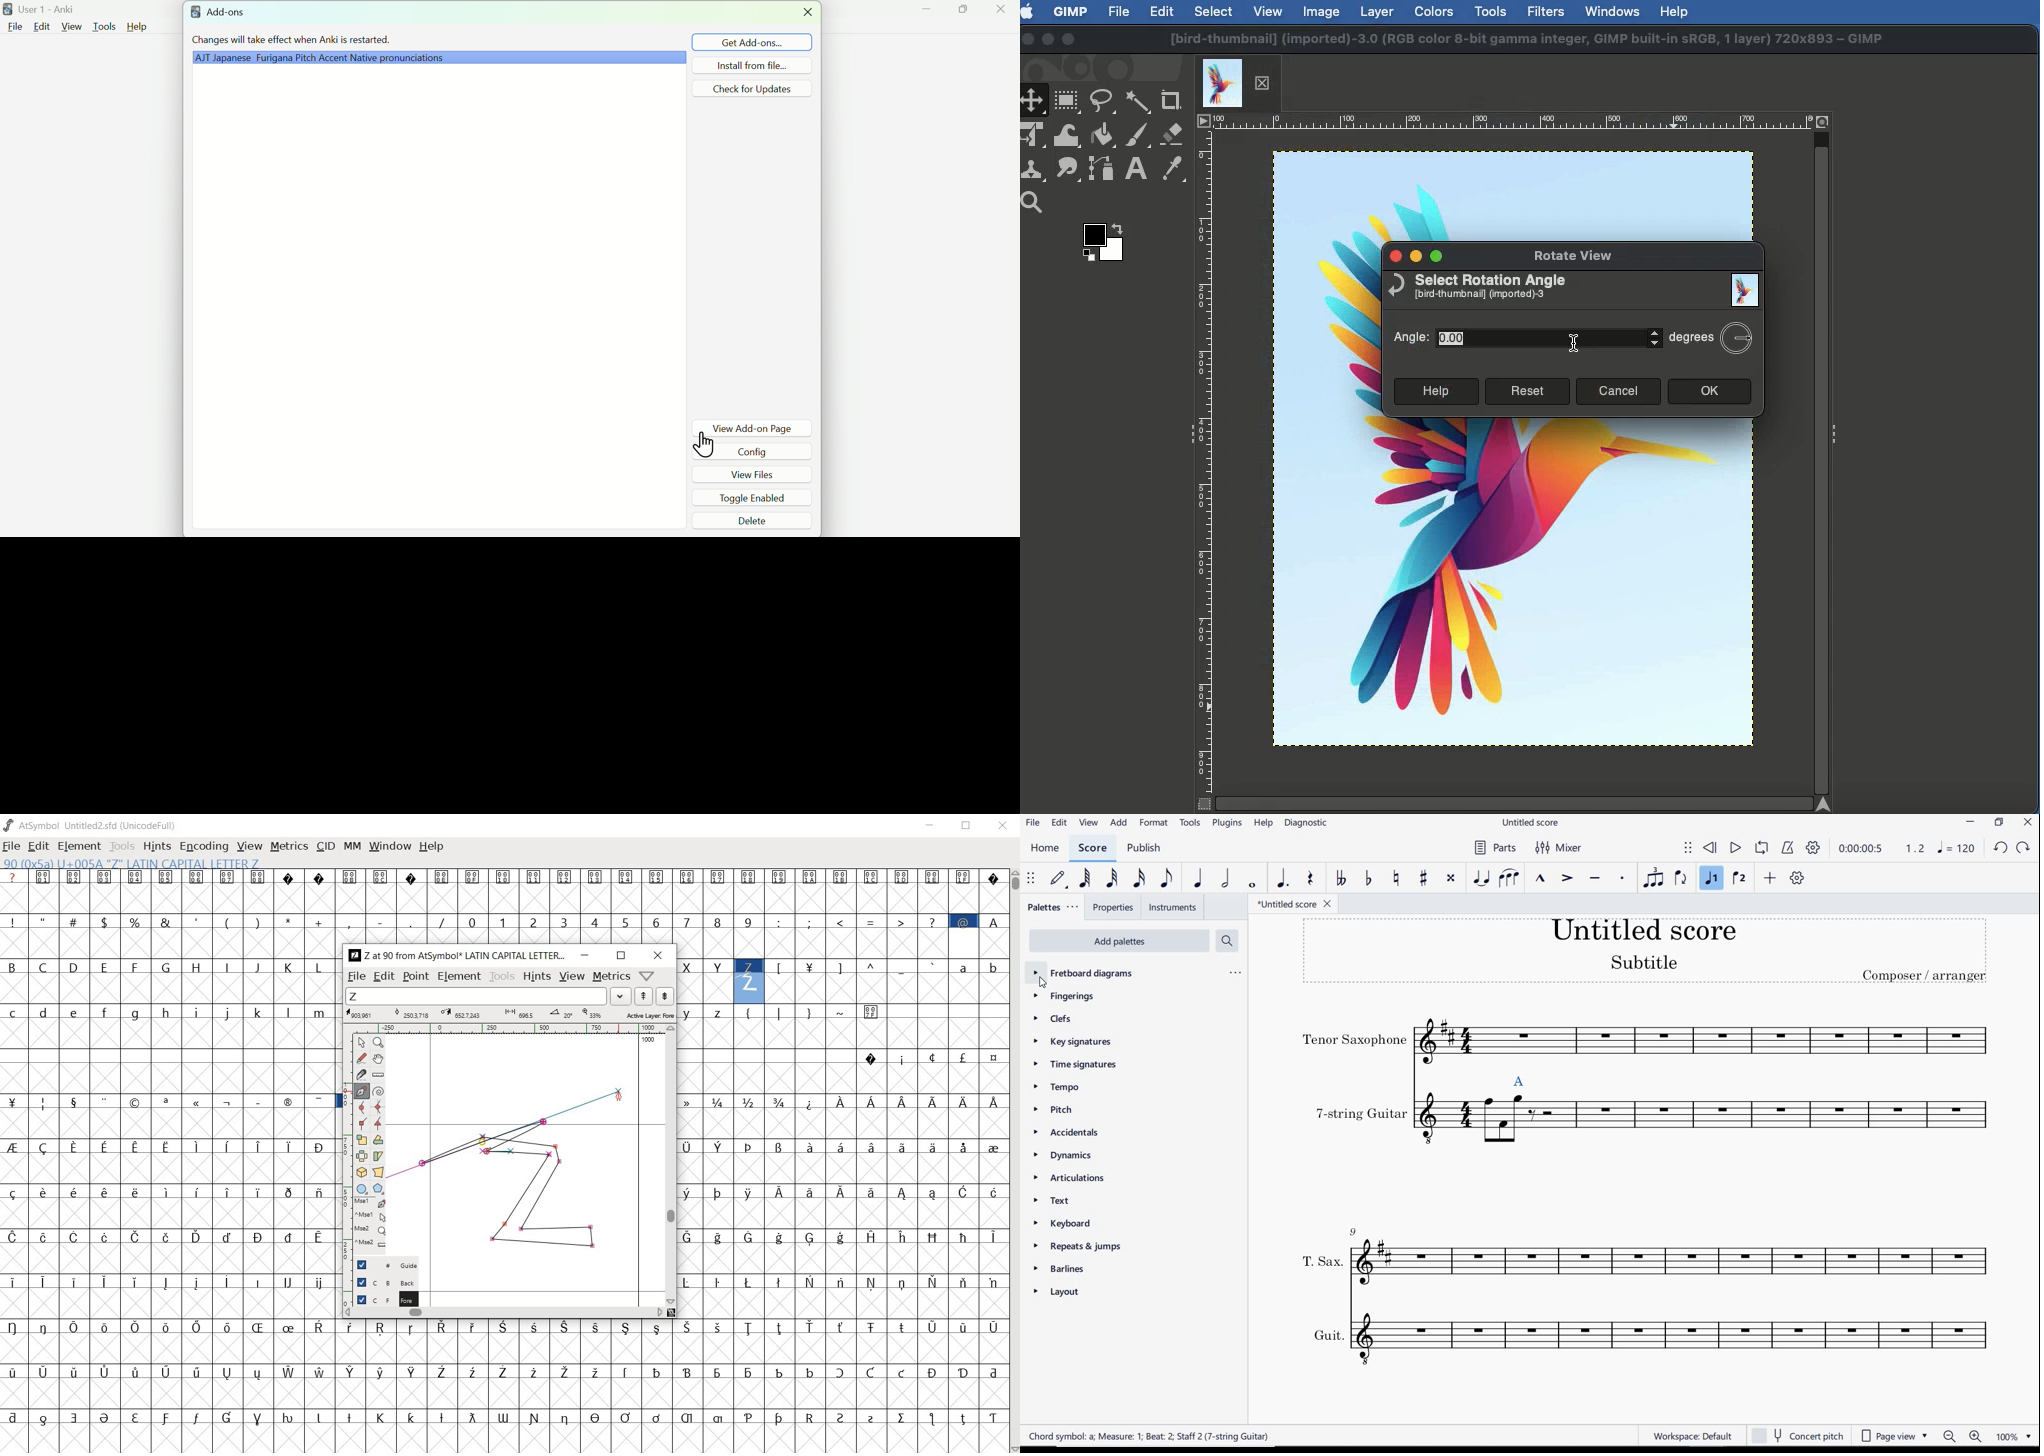 The width and height of the screenshot is (2044, 1456). I want to click on Maximize, so click(967, 13).